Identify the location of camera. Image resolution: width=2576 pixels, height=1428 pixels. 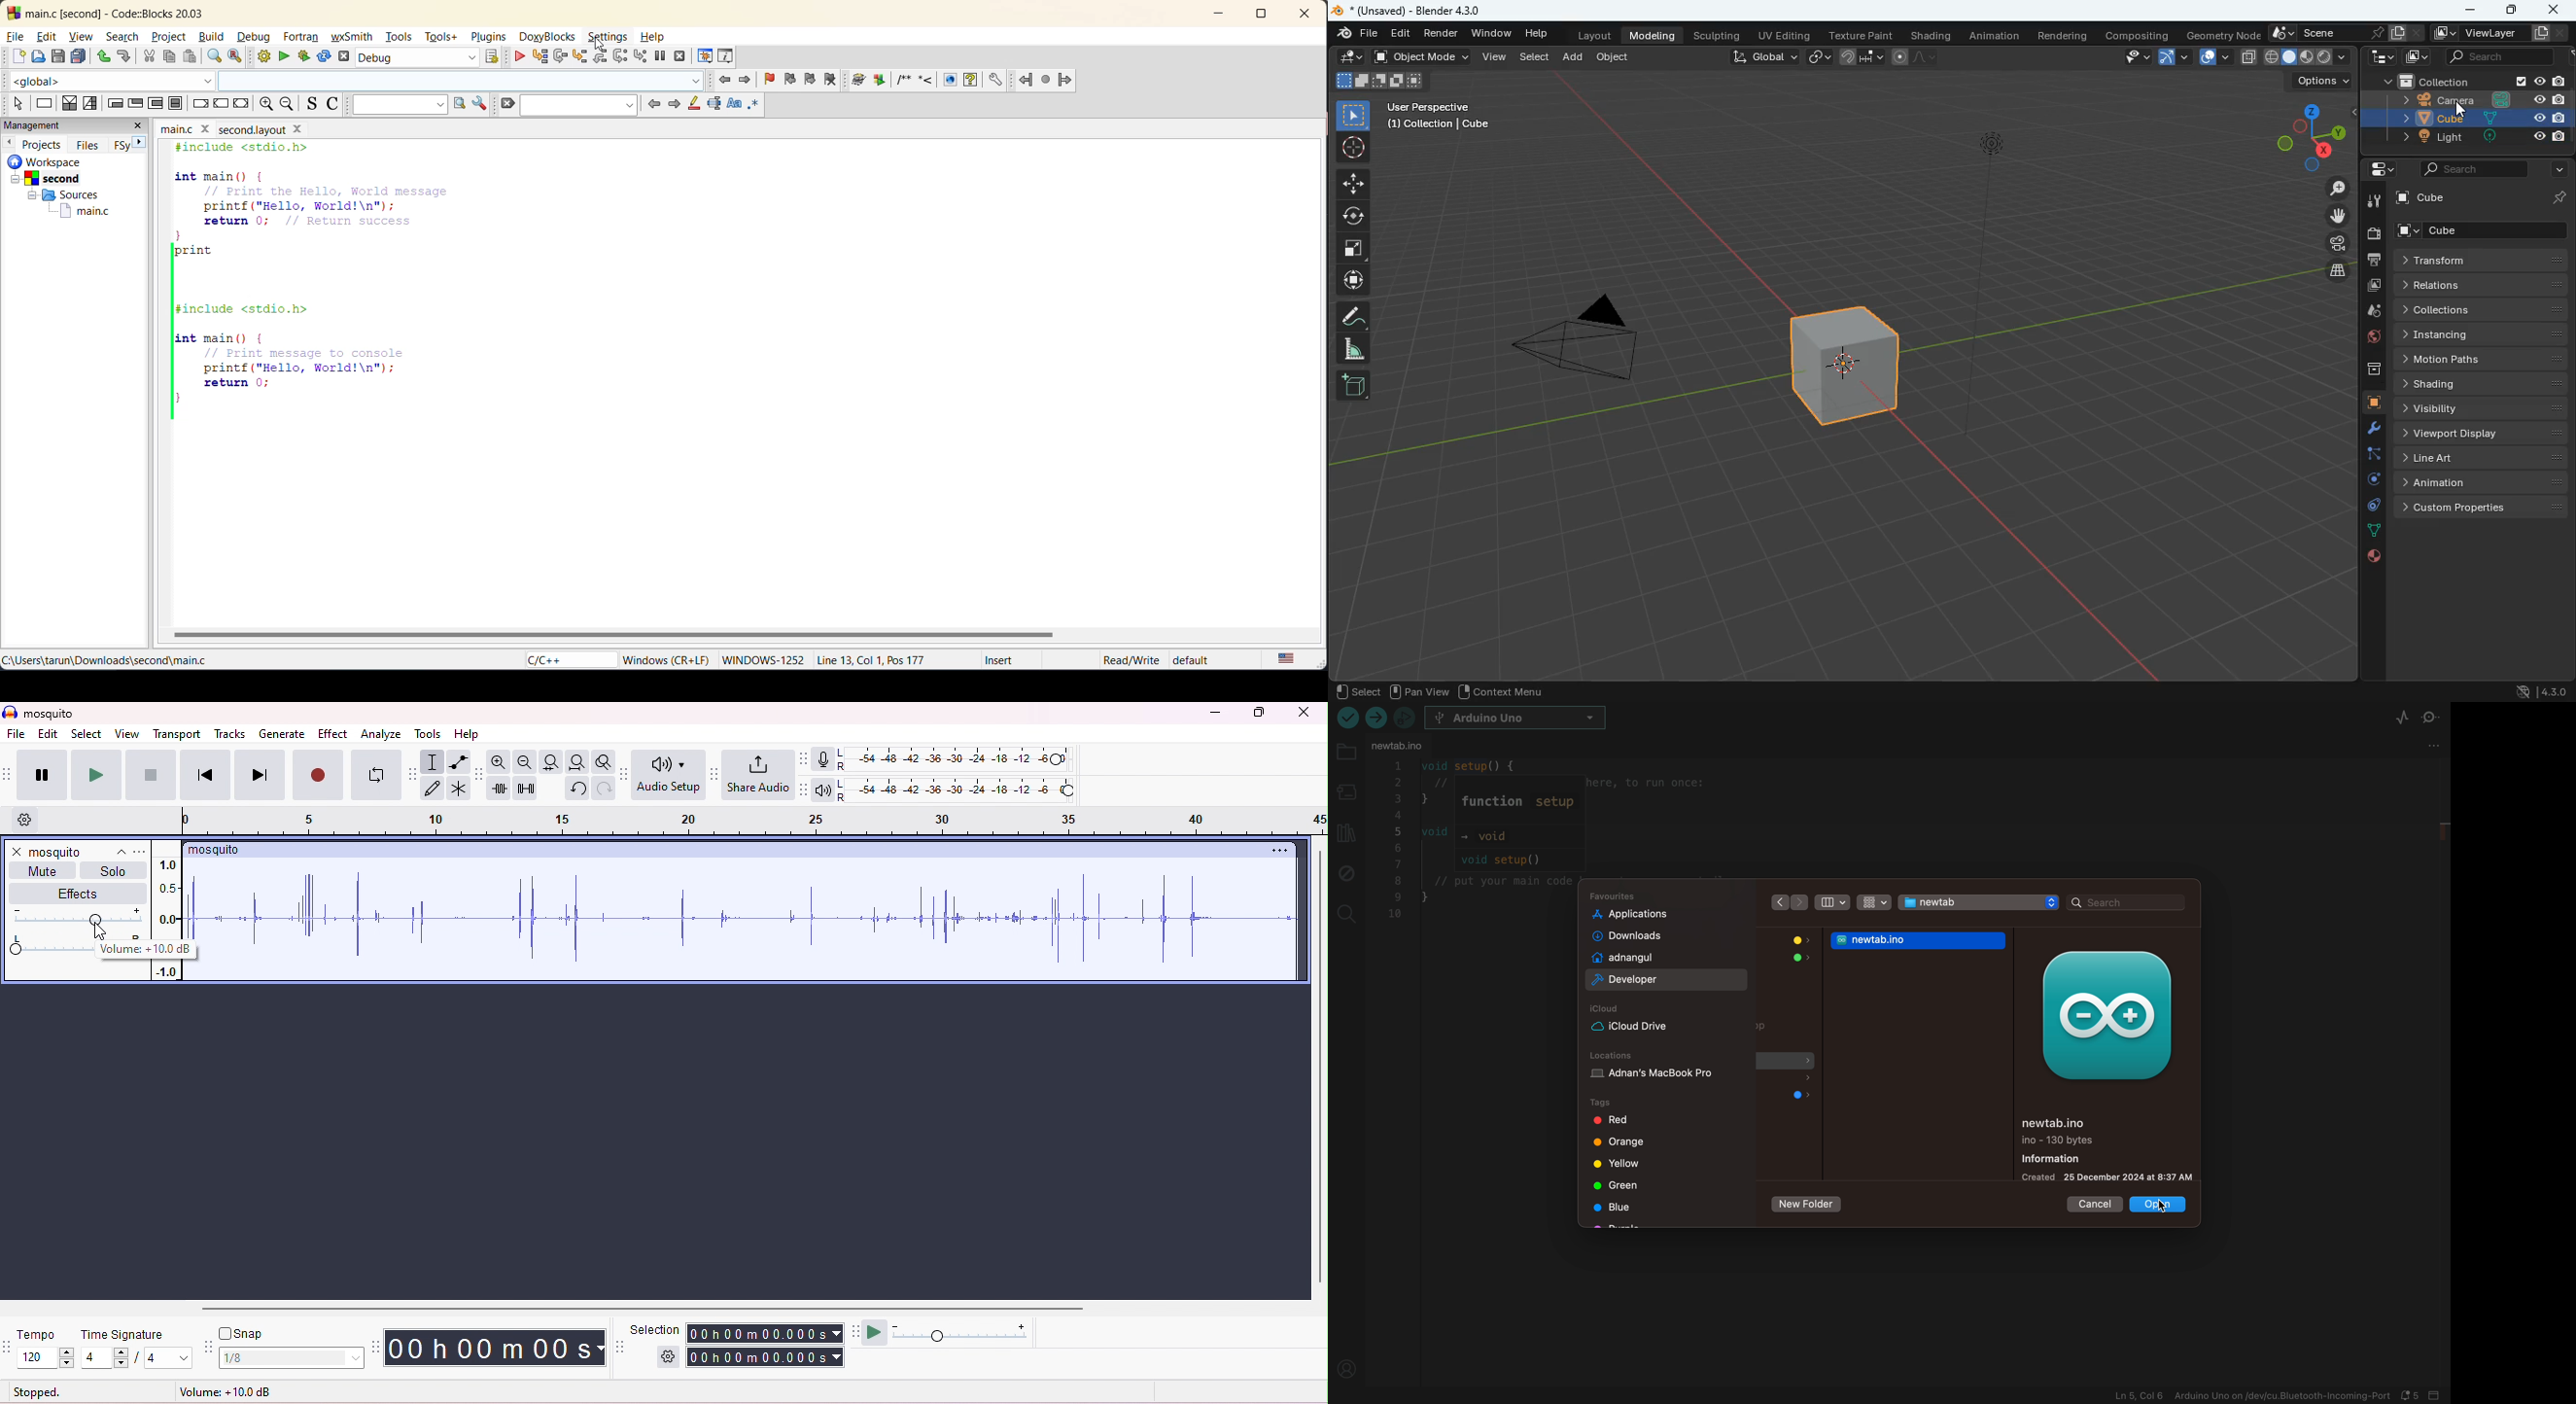
(2371, 234).